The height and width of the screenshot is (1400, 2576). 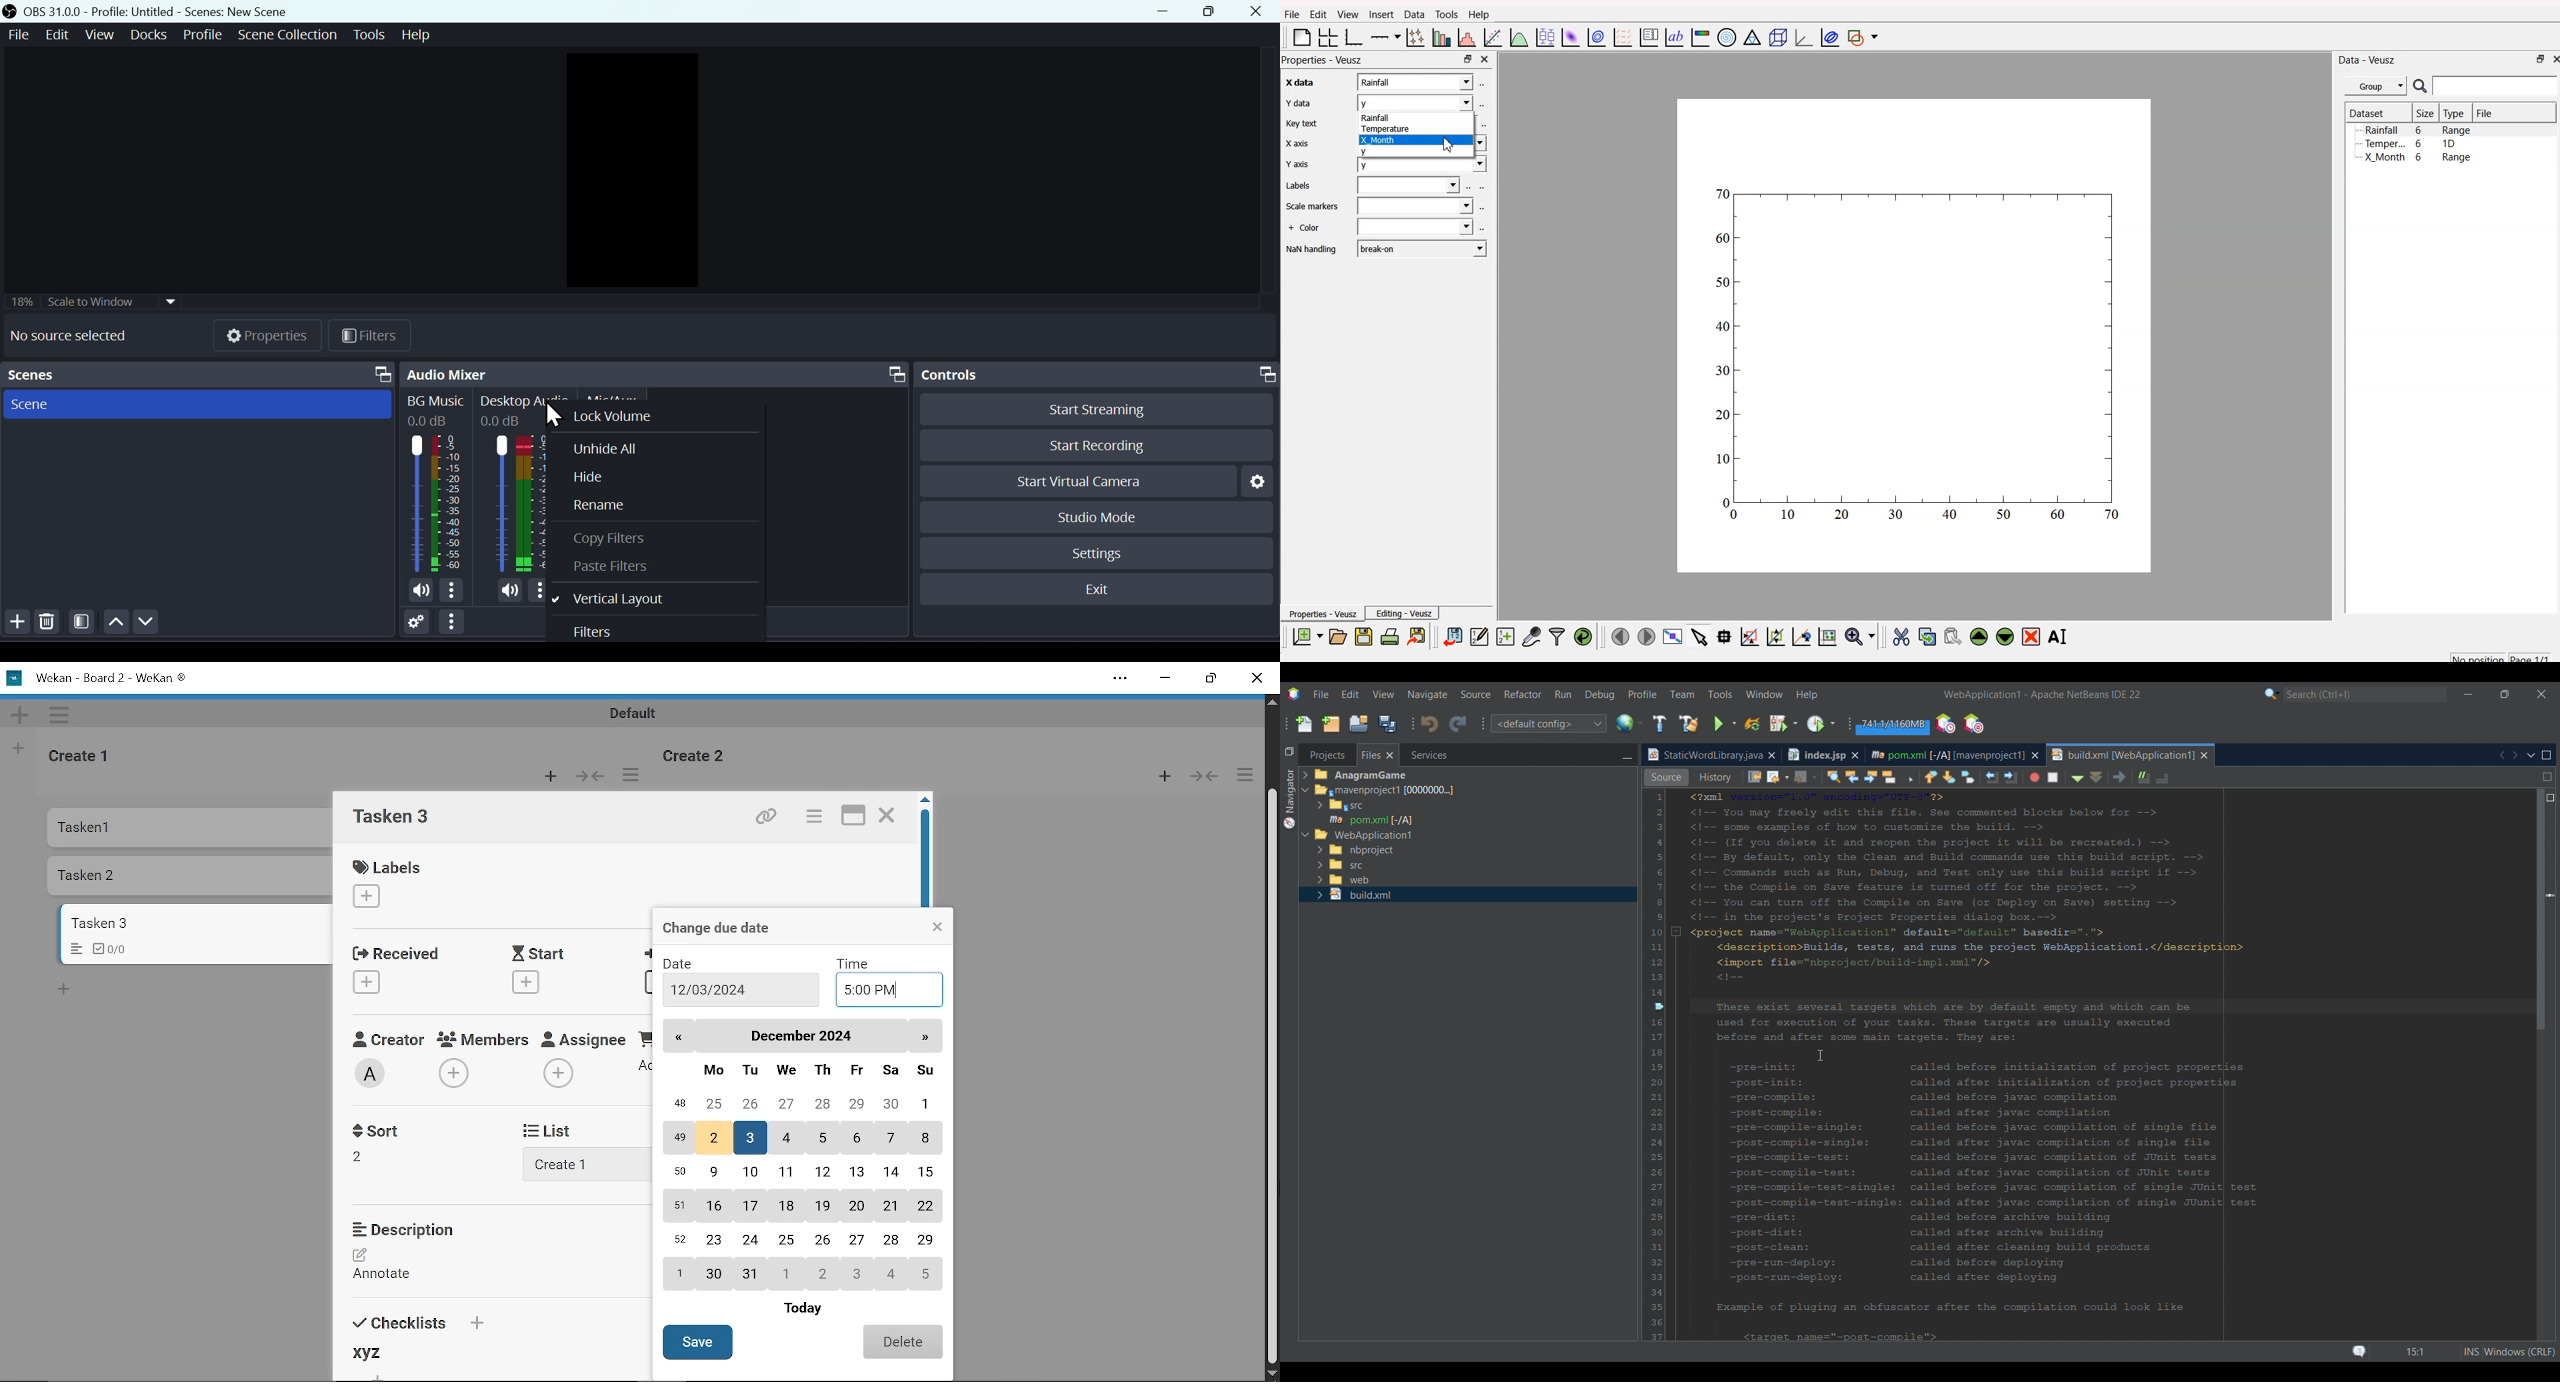 I want to click on Close, so click(x=936, y=926).